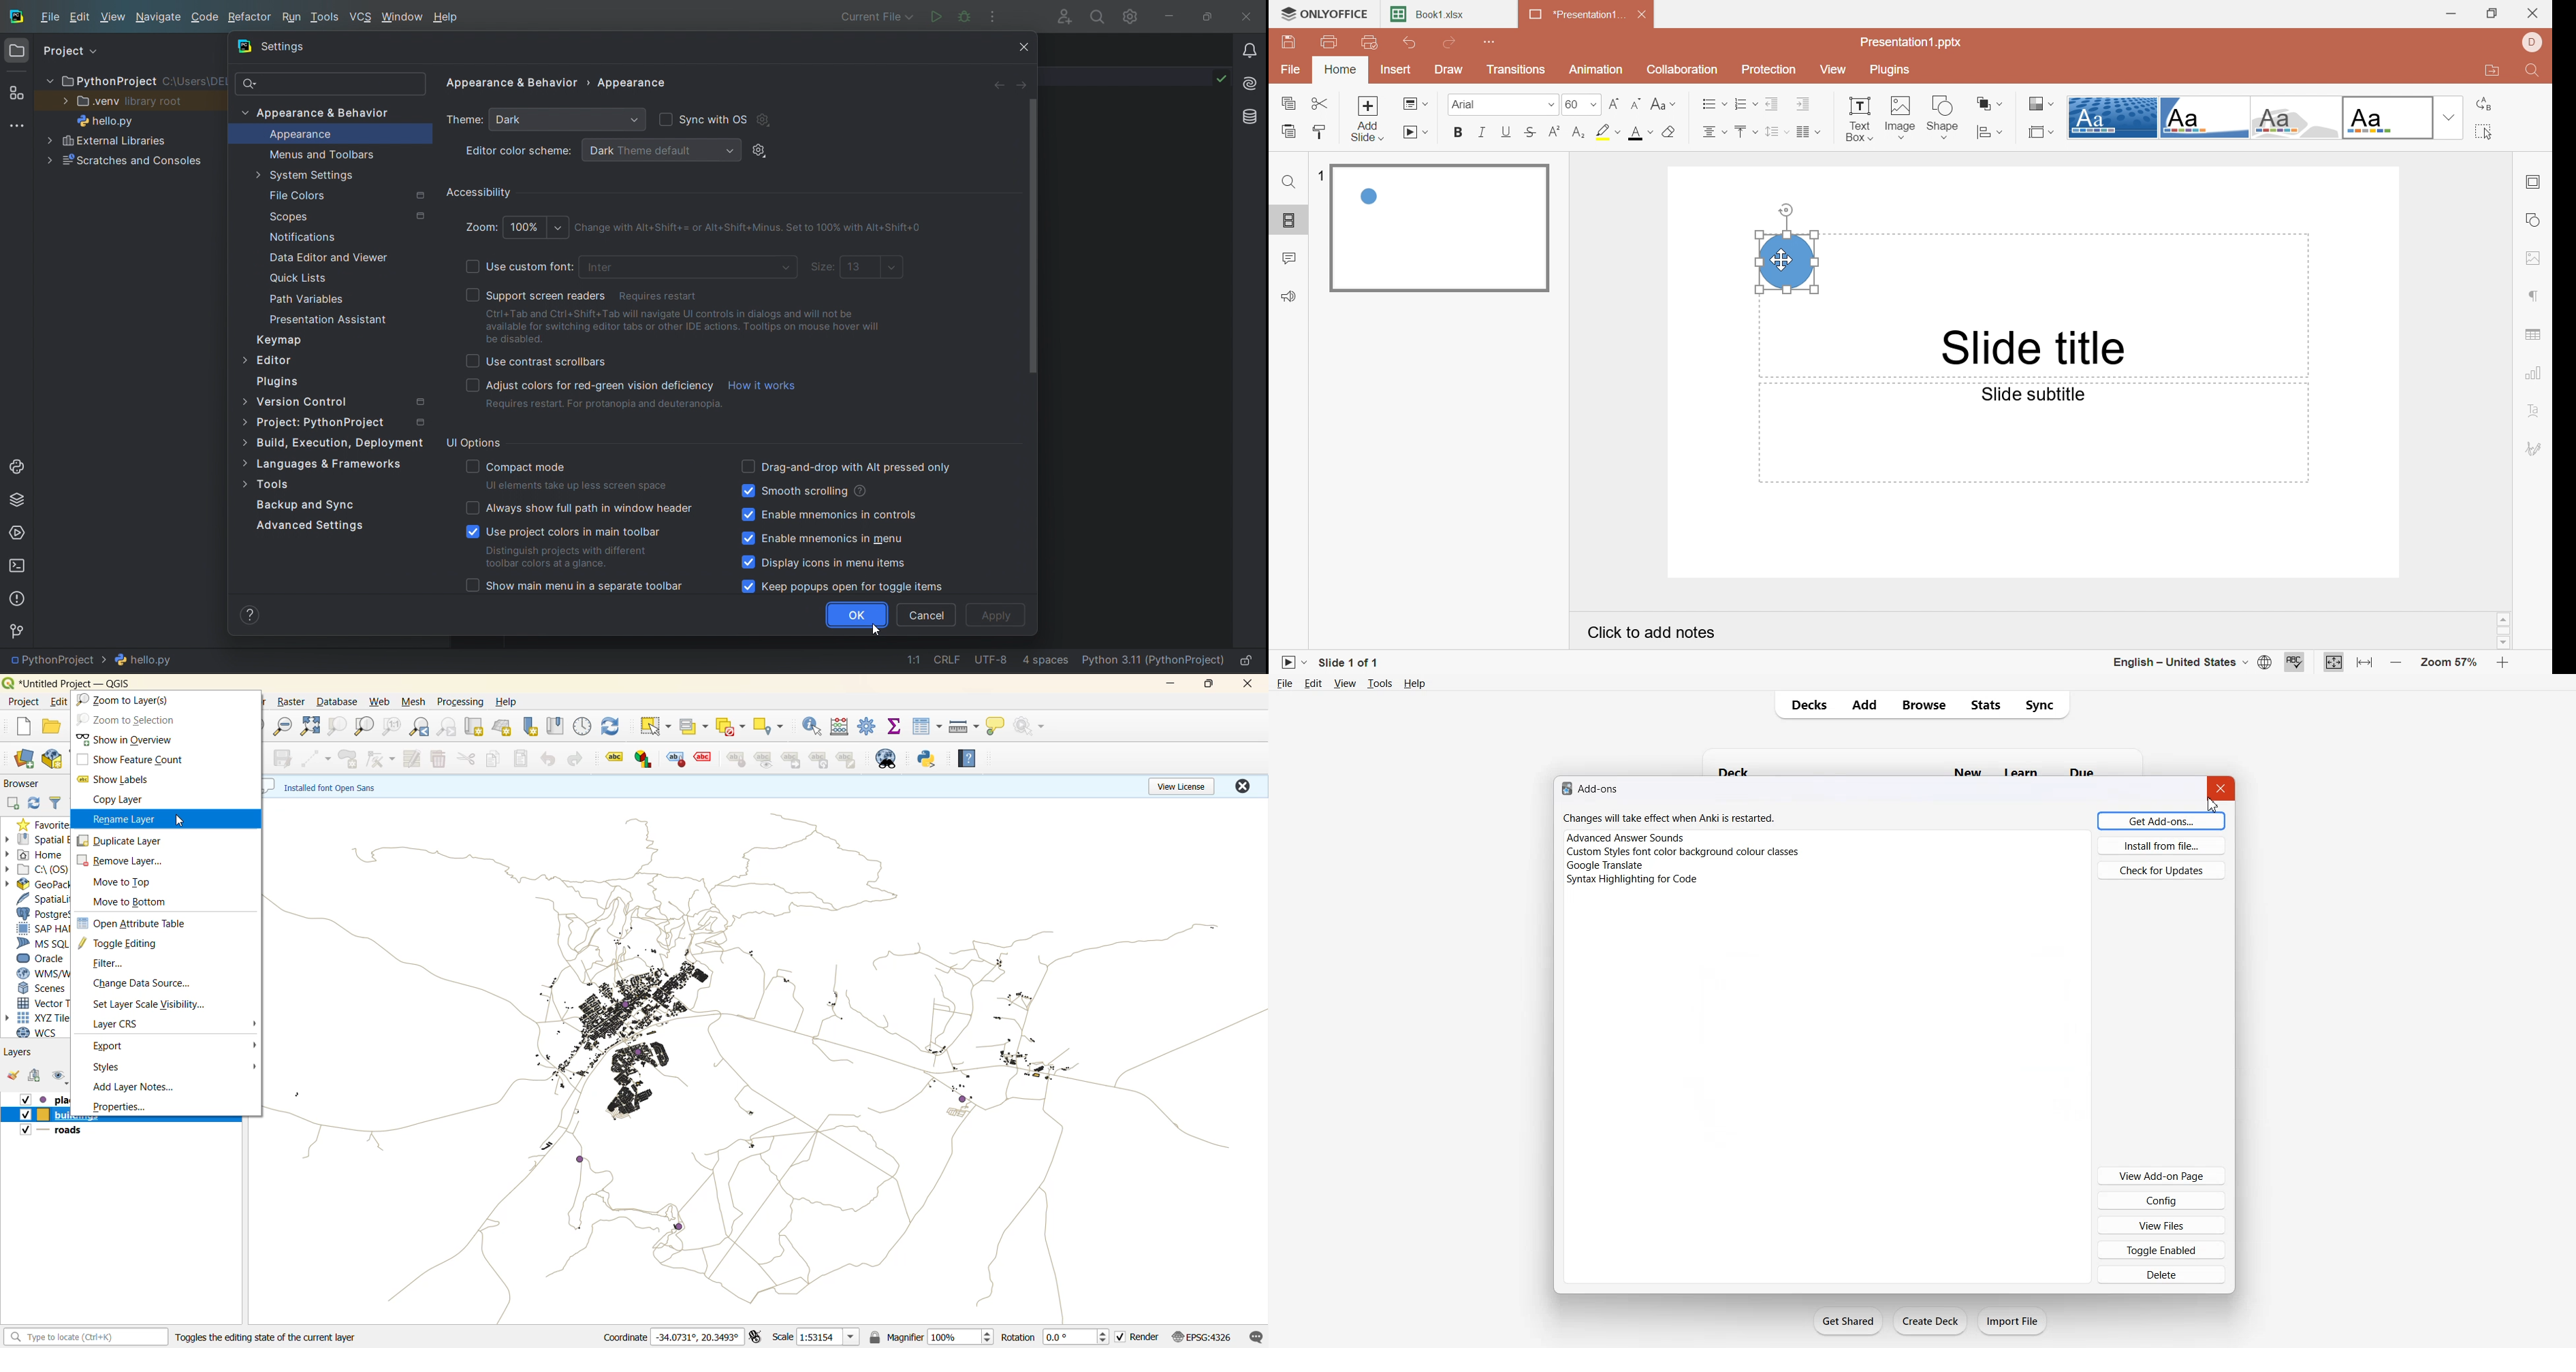 This screenshot has width=2576, height=1372. Describe the element at coordinates (2161, 1249) in the screenshot. I see `Toggle Enabled` at that location.